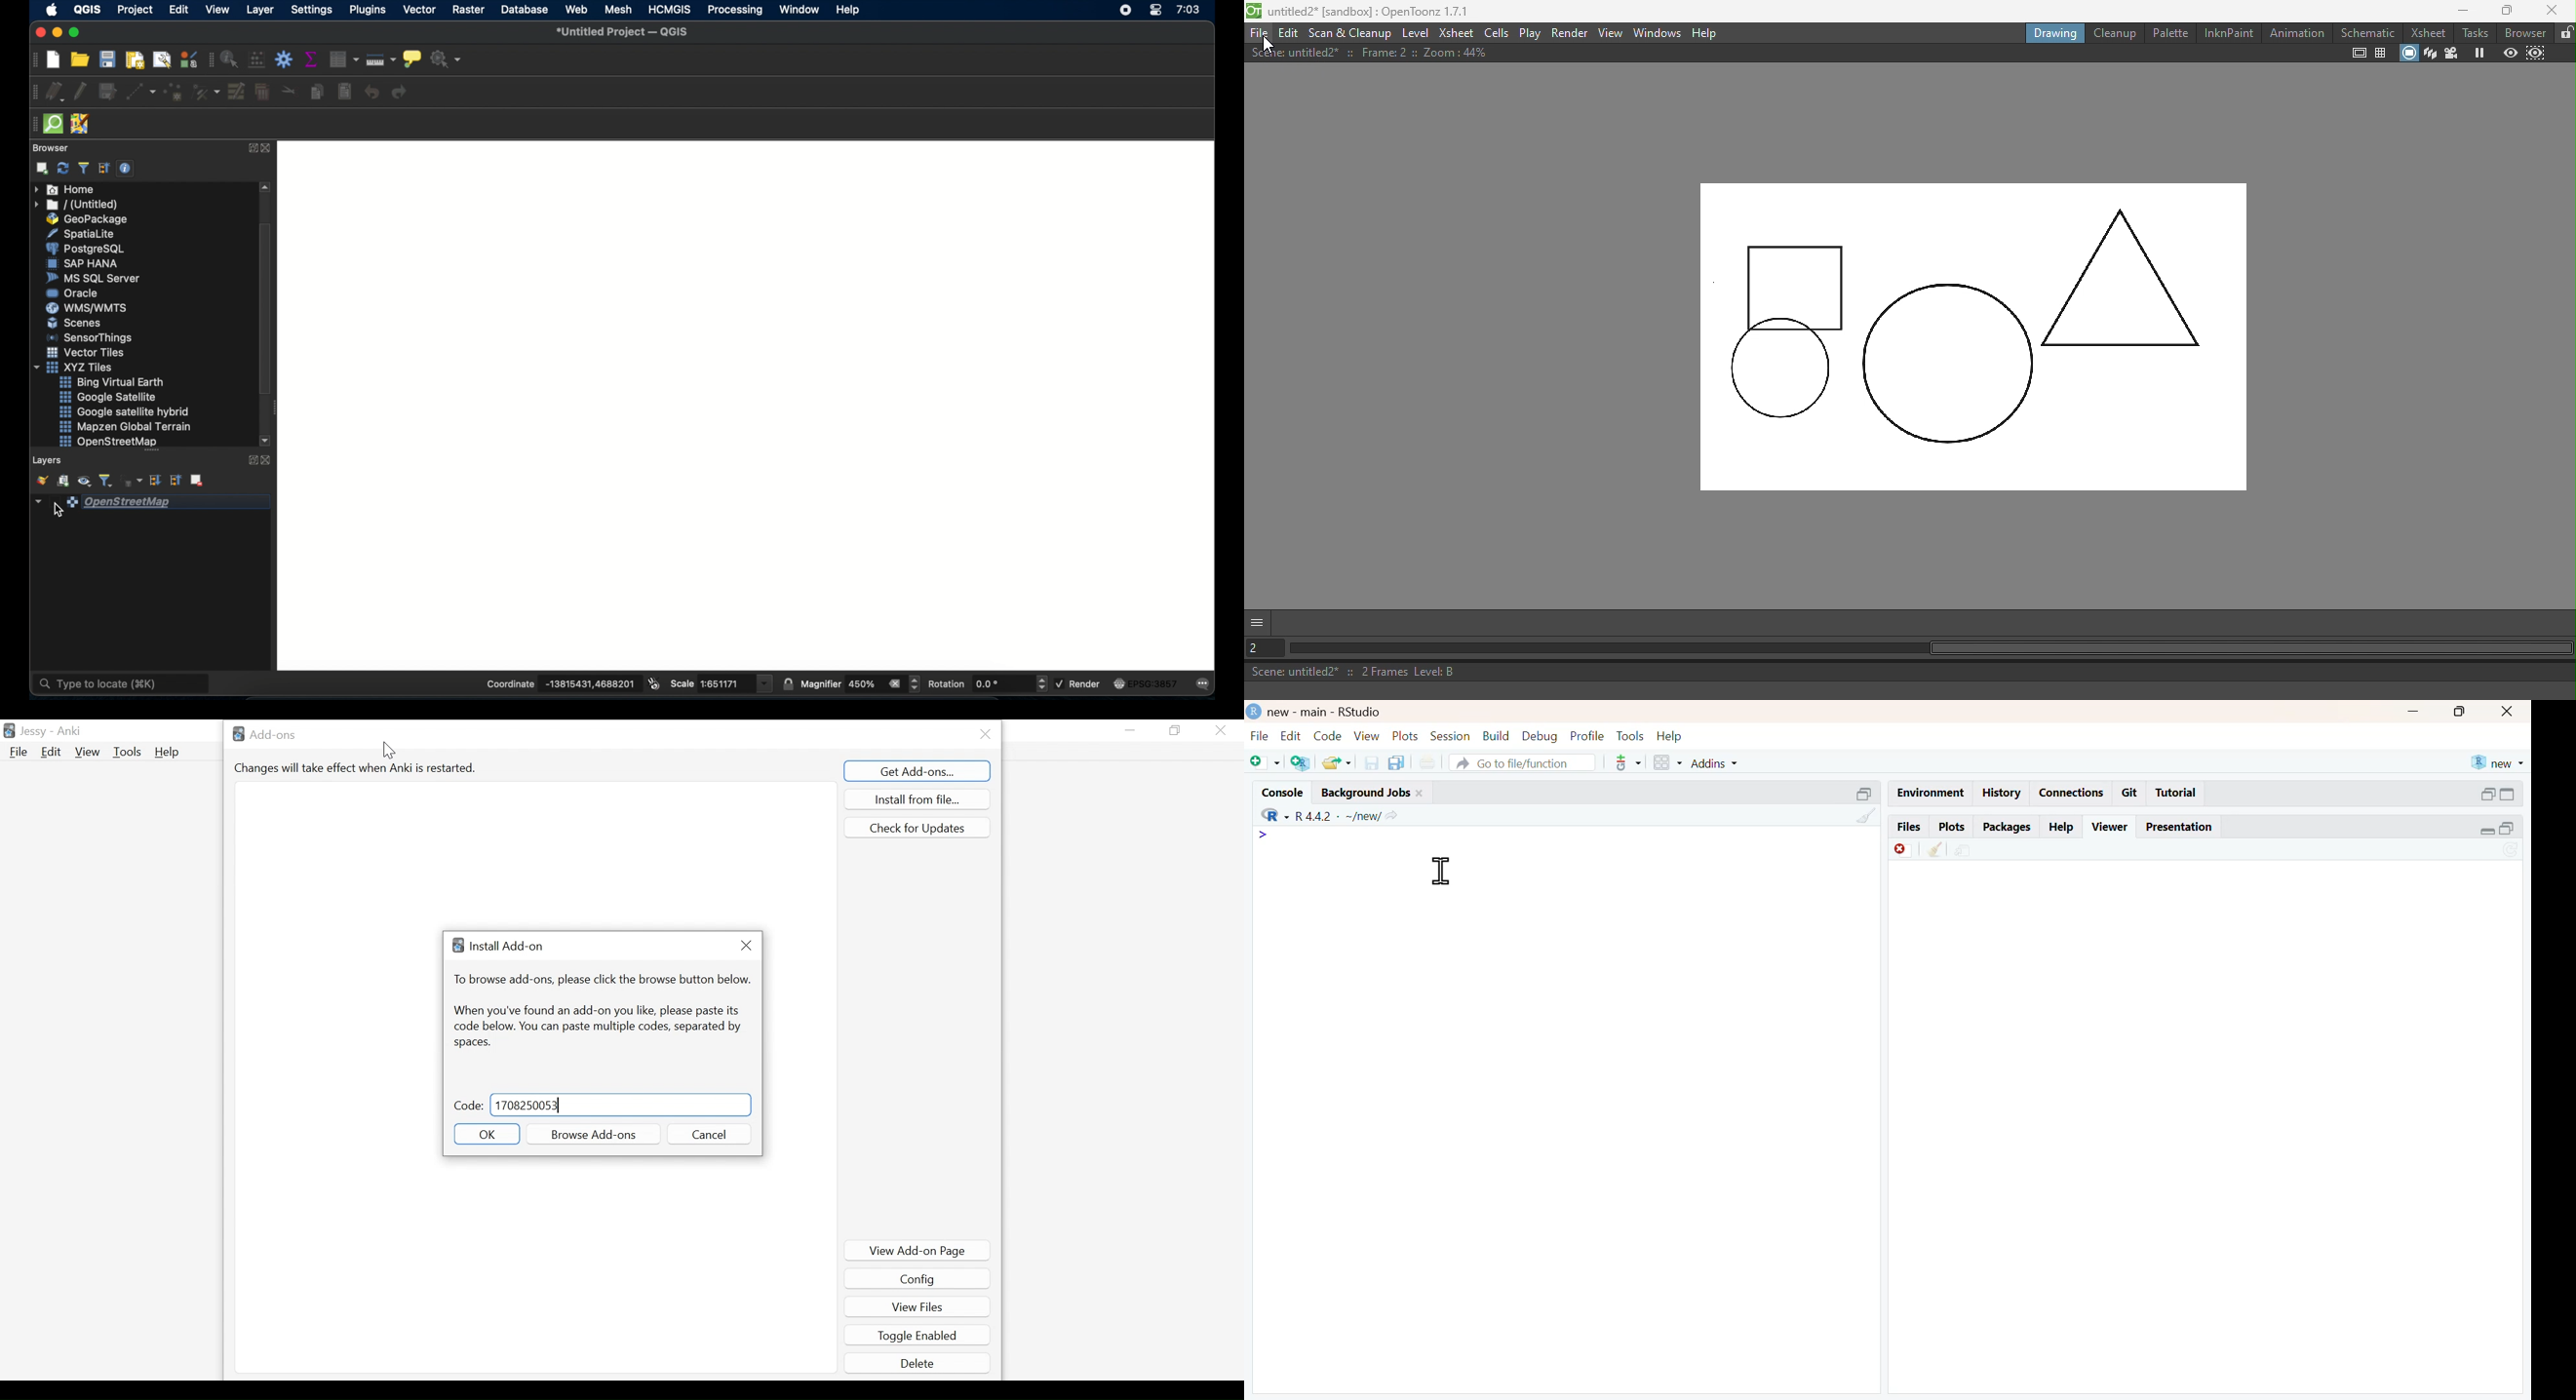  I want to click on code, so click(1328, 736).